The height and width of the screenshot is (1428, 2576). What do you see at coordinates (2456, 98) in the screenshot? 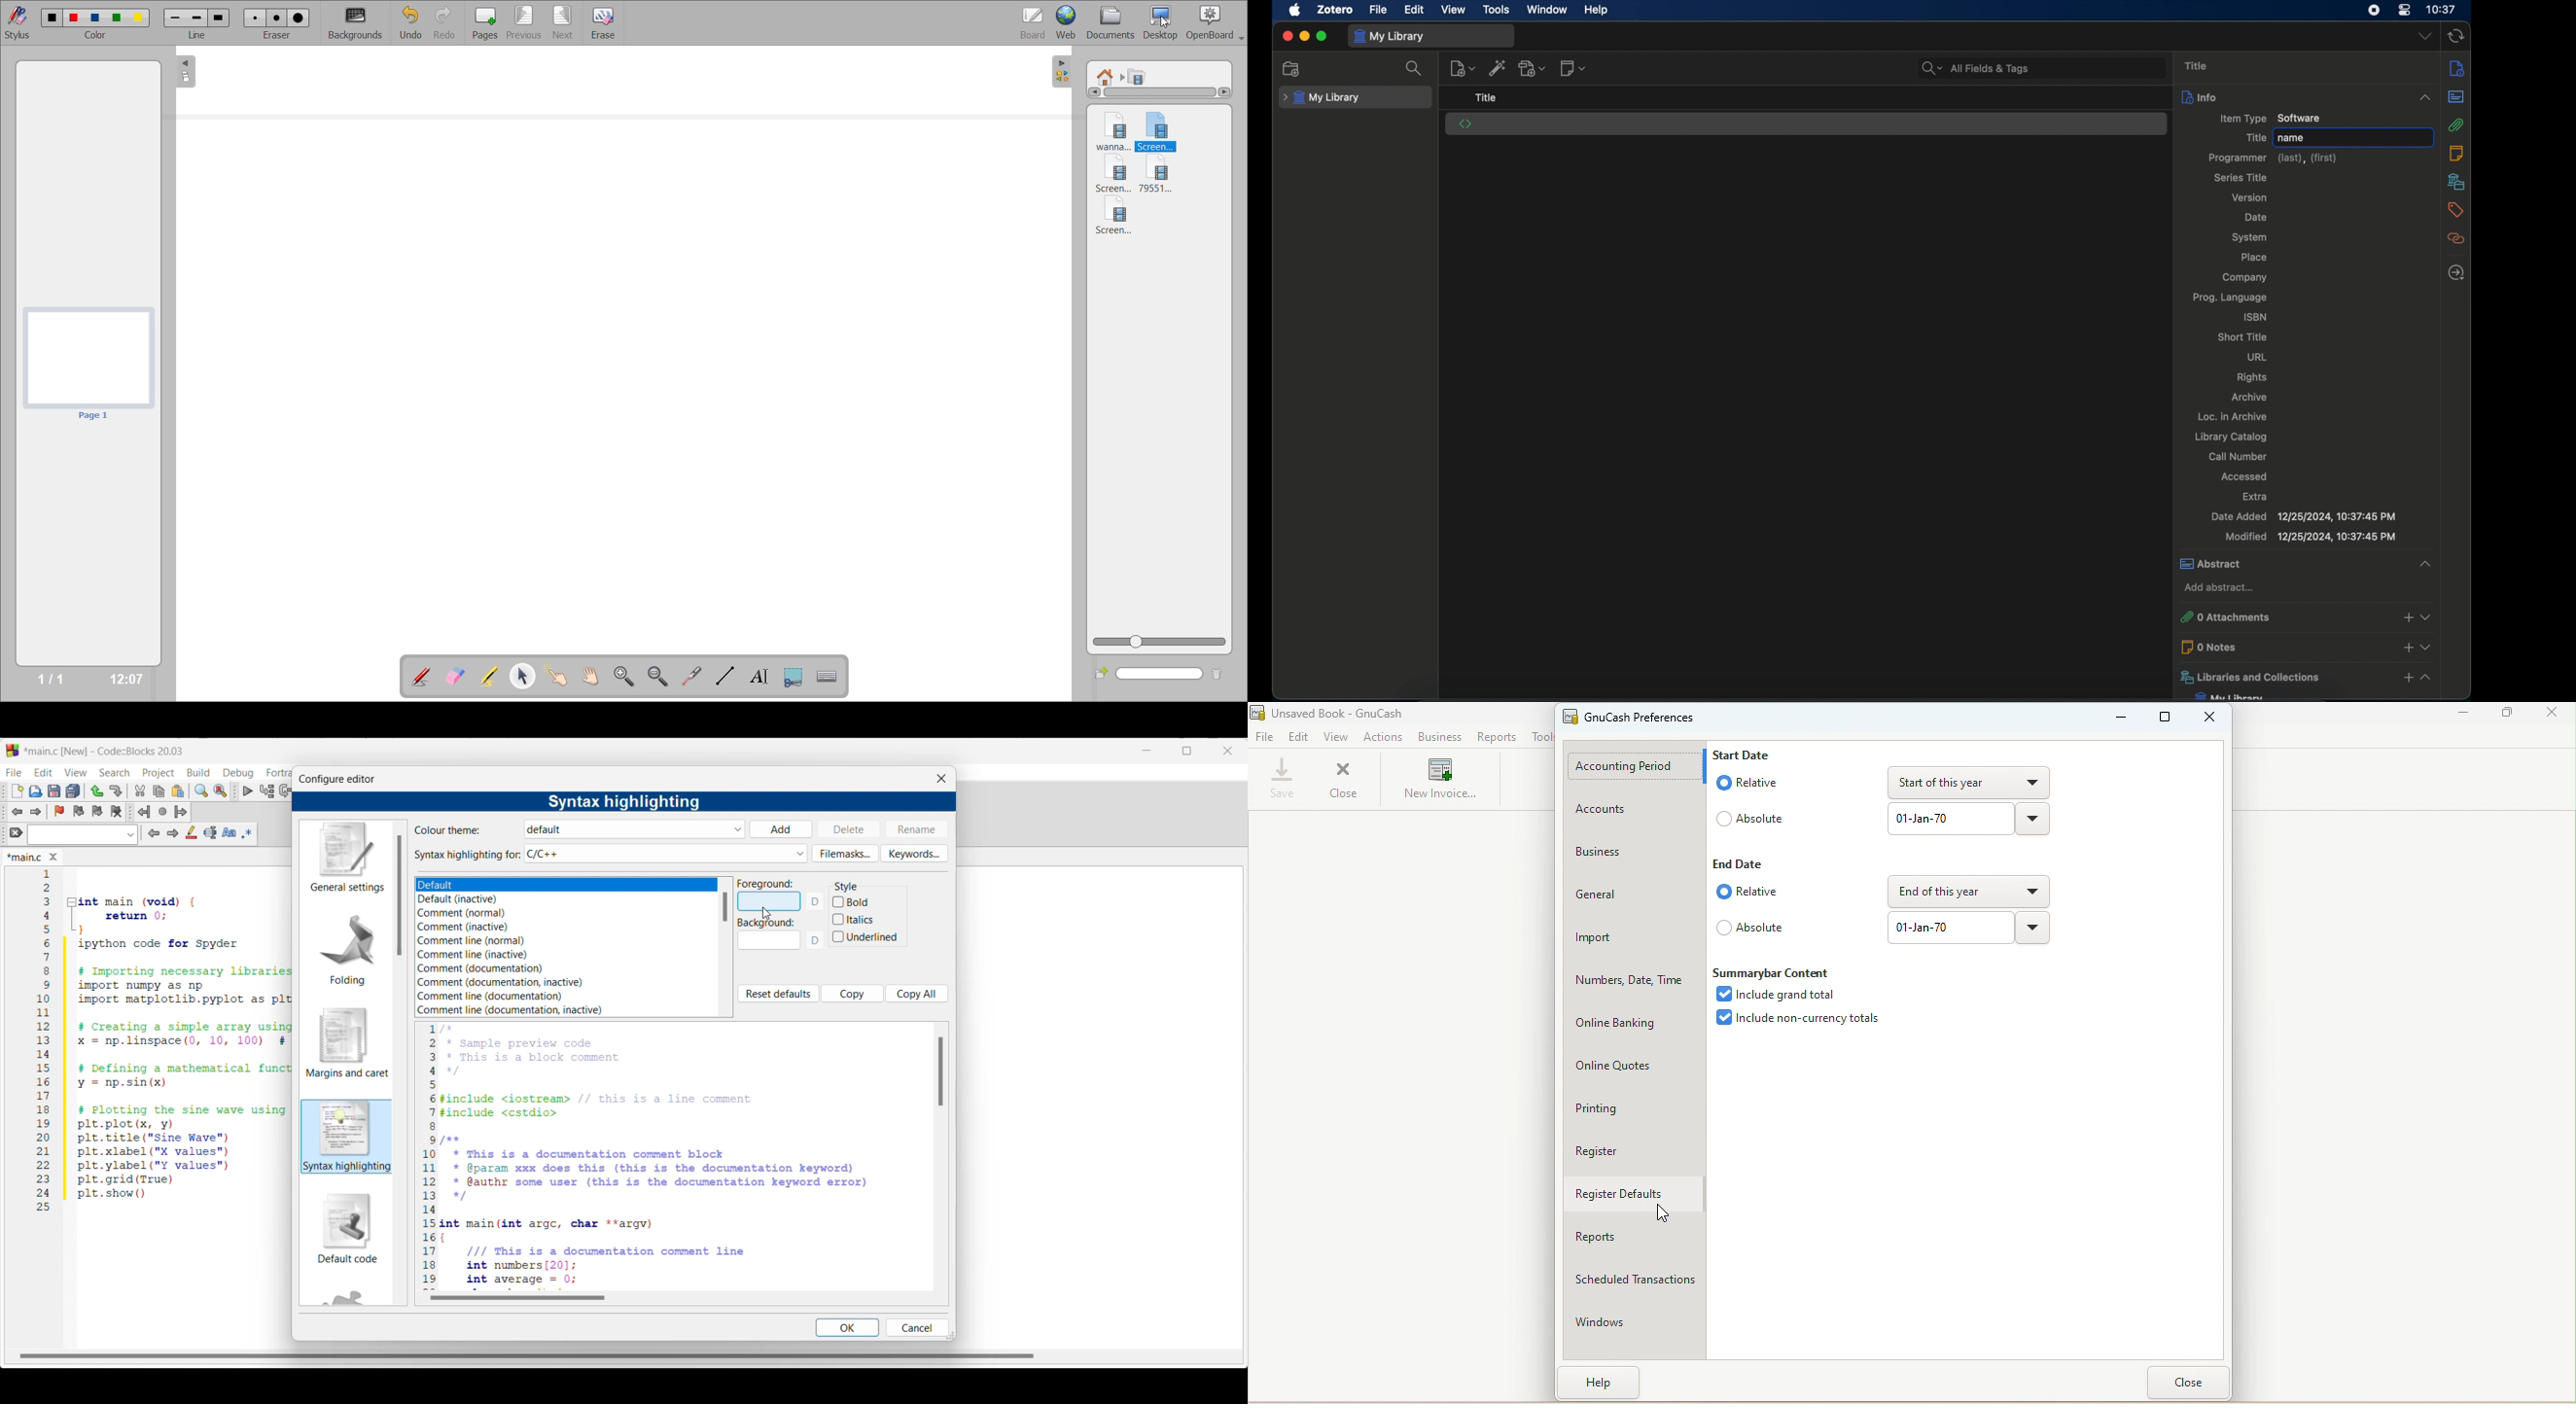
I see `abstract` at bounding box center [2456, 98].